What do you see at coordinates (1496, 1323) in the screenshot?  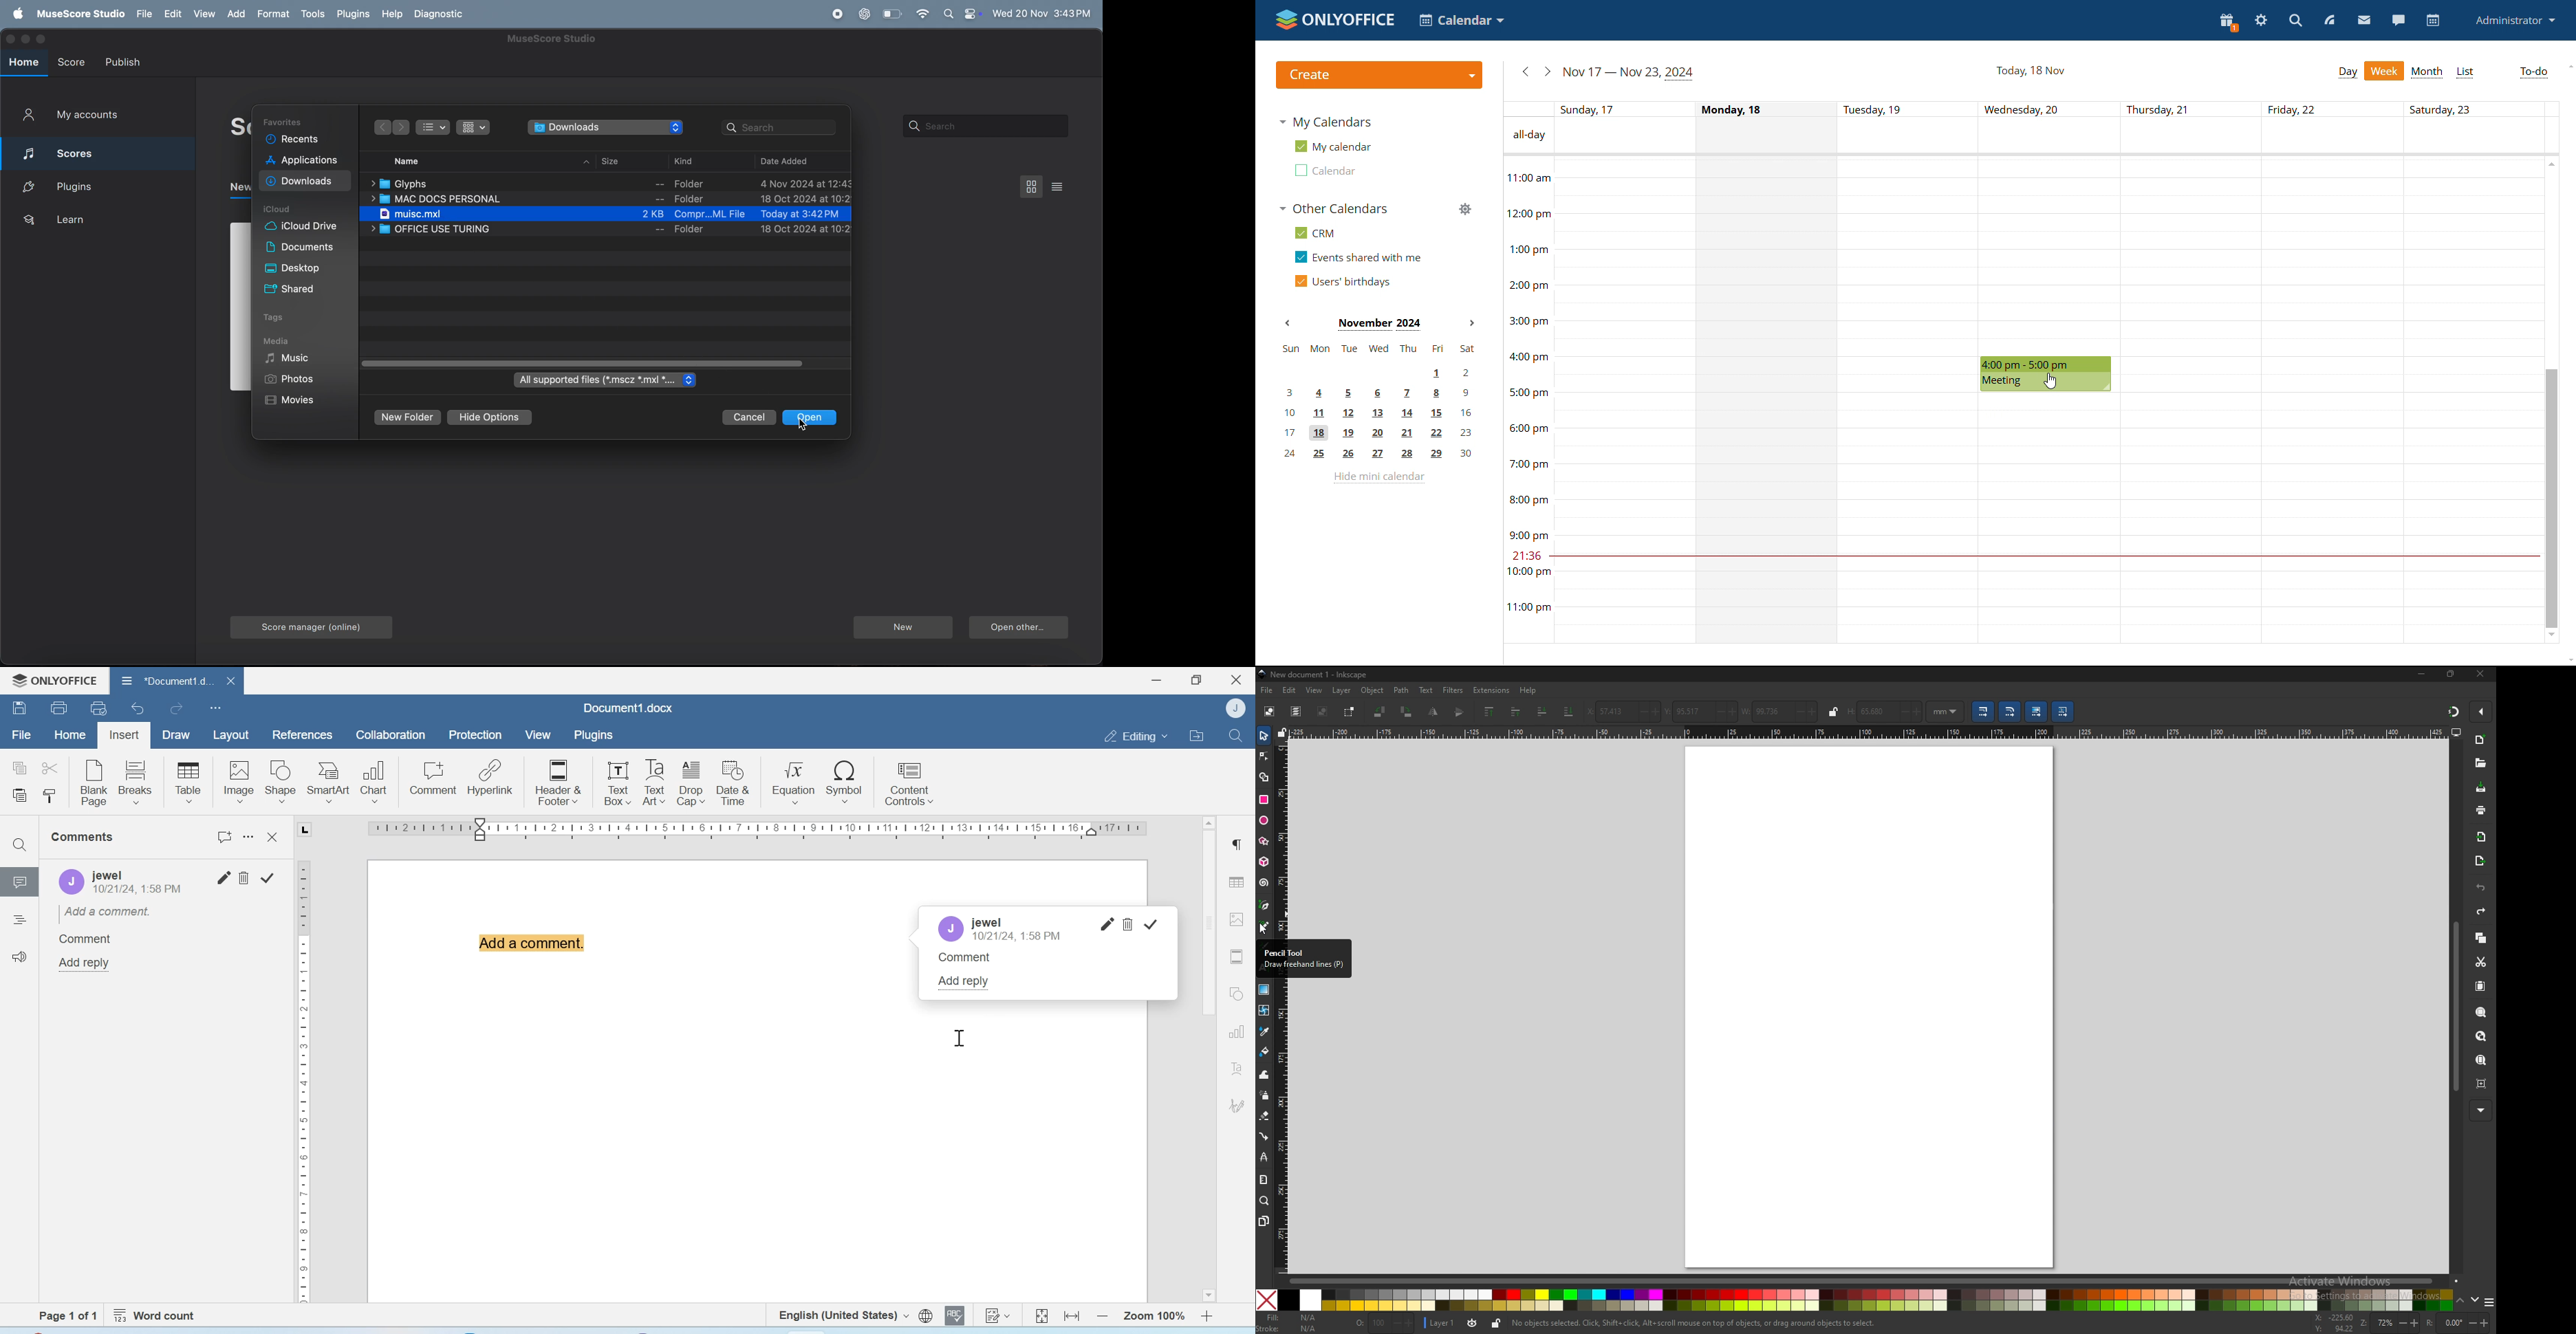 I see `lock` at bounding box center [1496, 1323].